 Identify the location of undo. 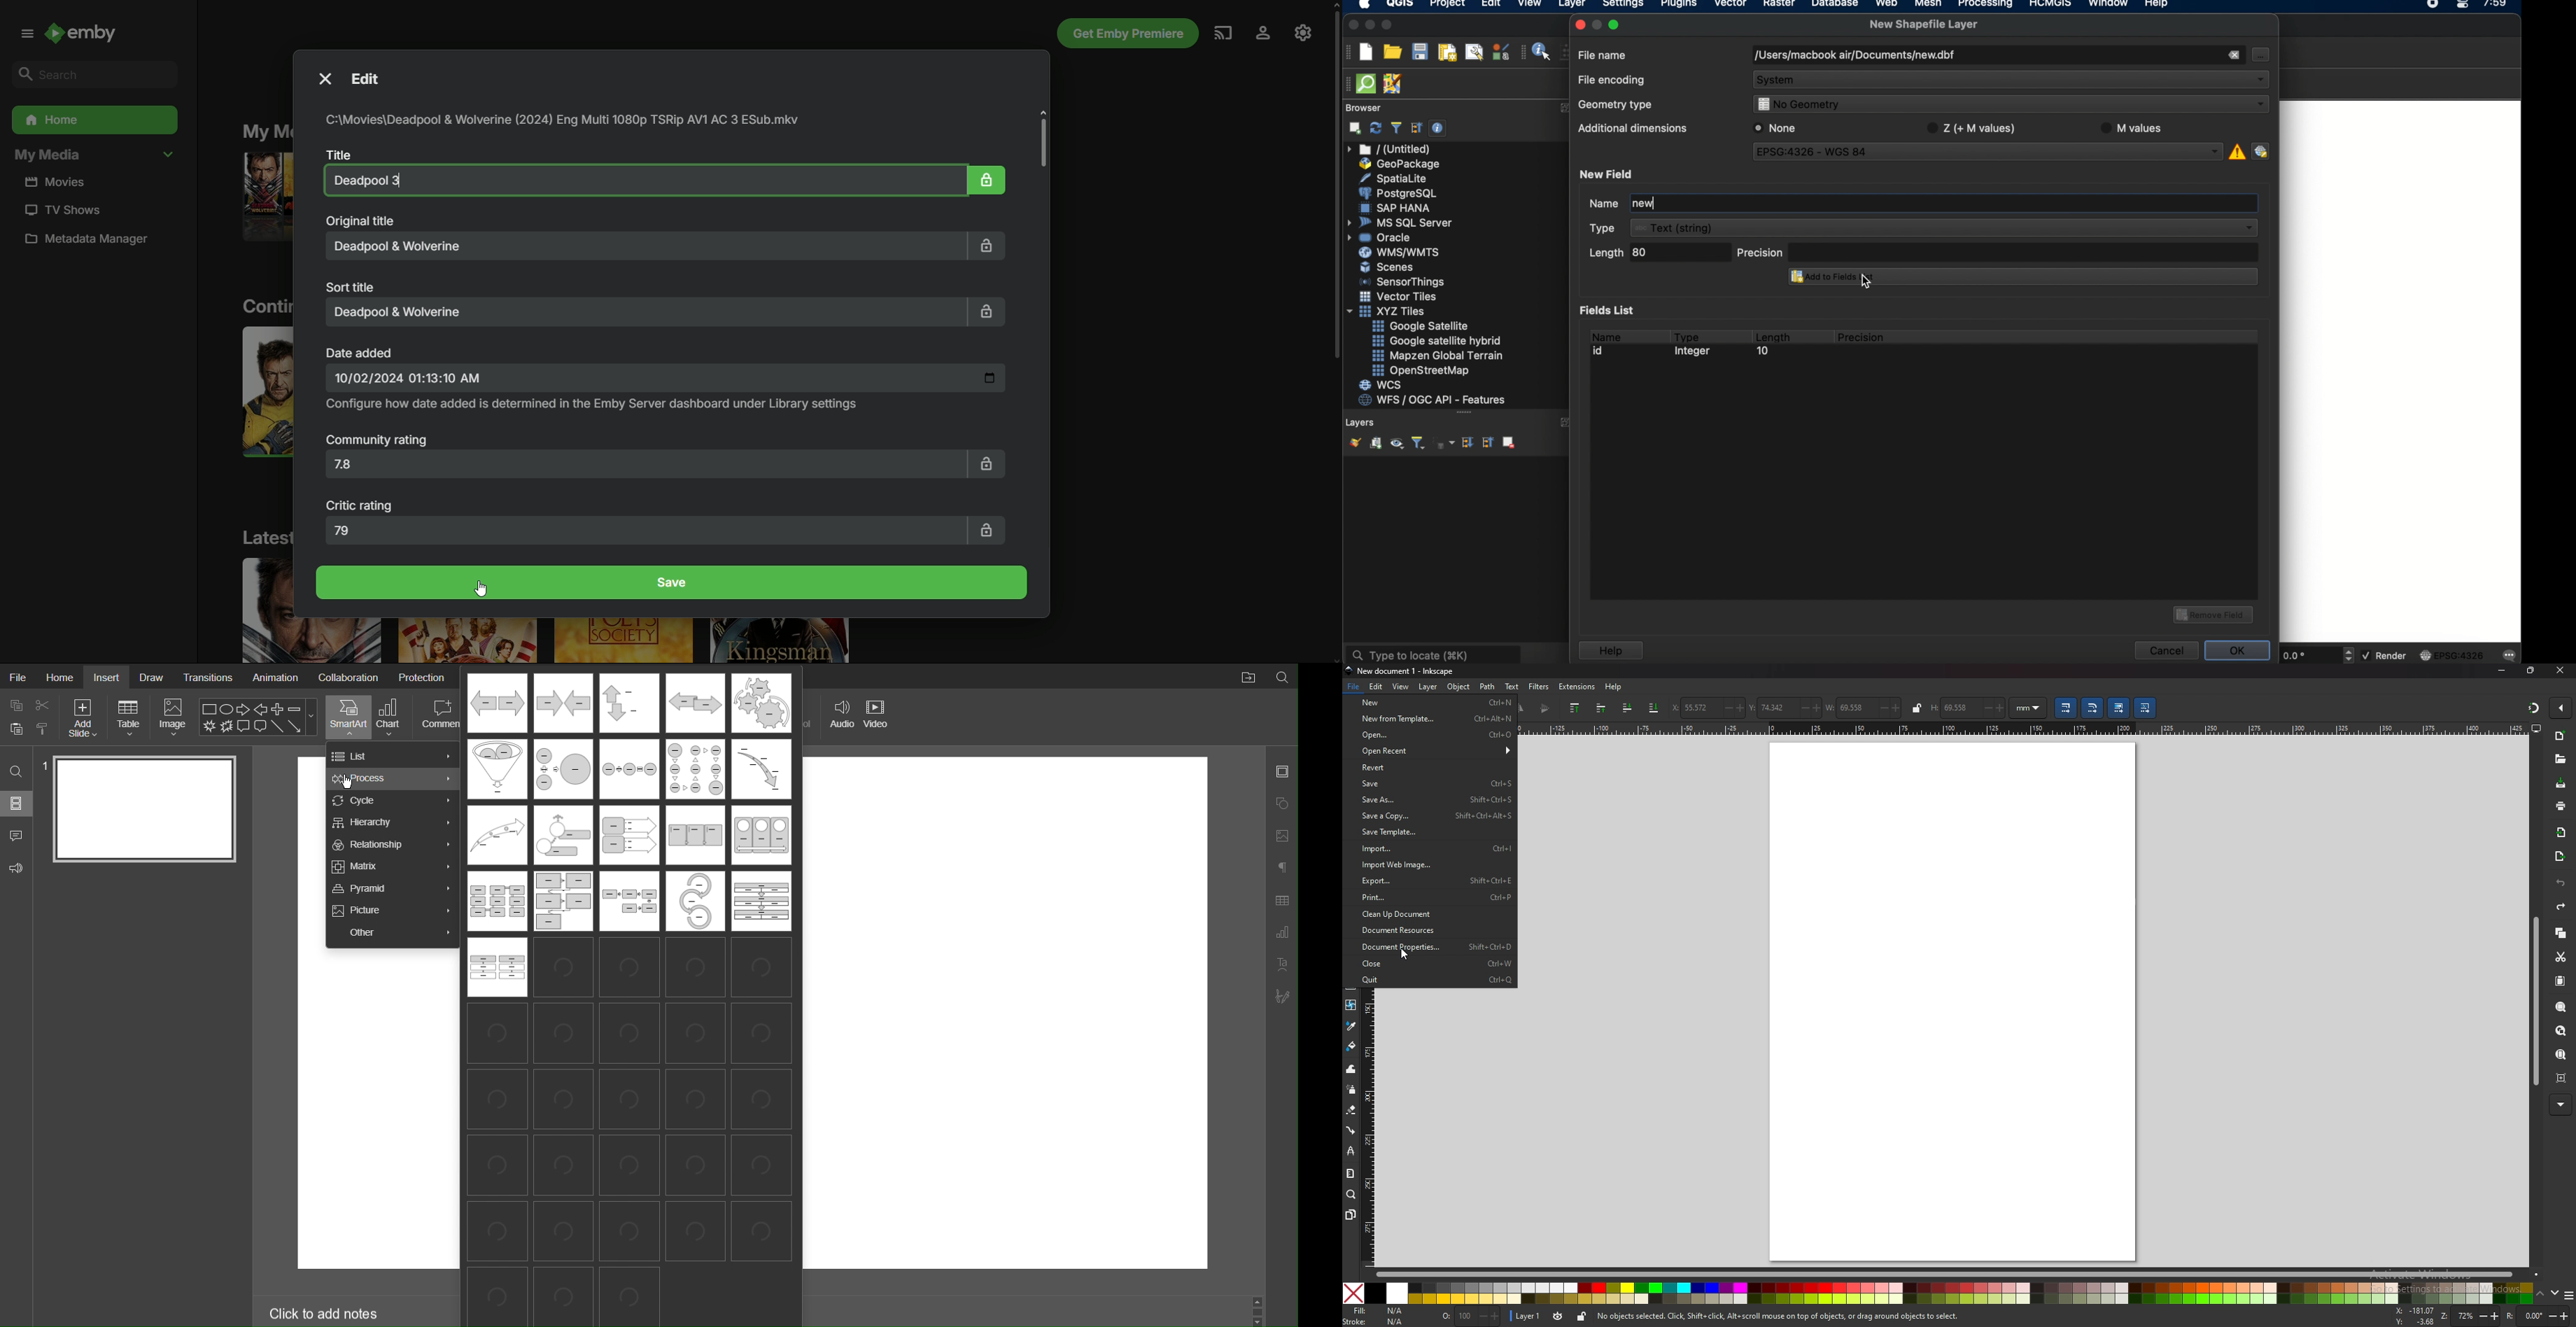
(2562, 883).